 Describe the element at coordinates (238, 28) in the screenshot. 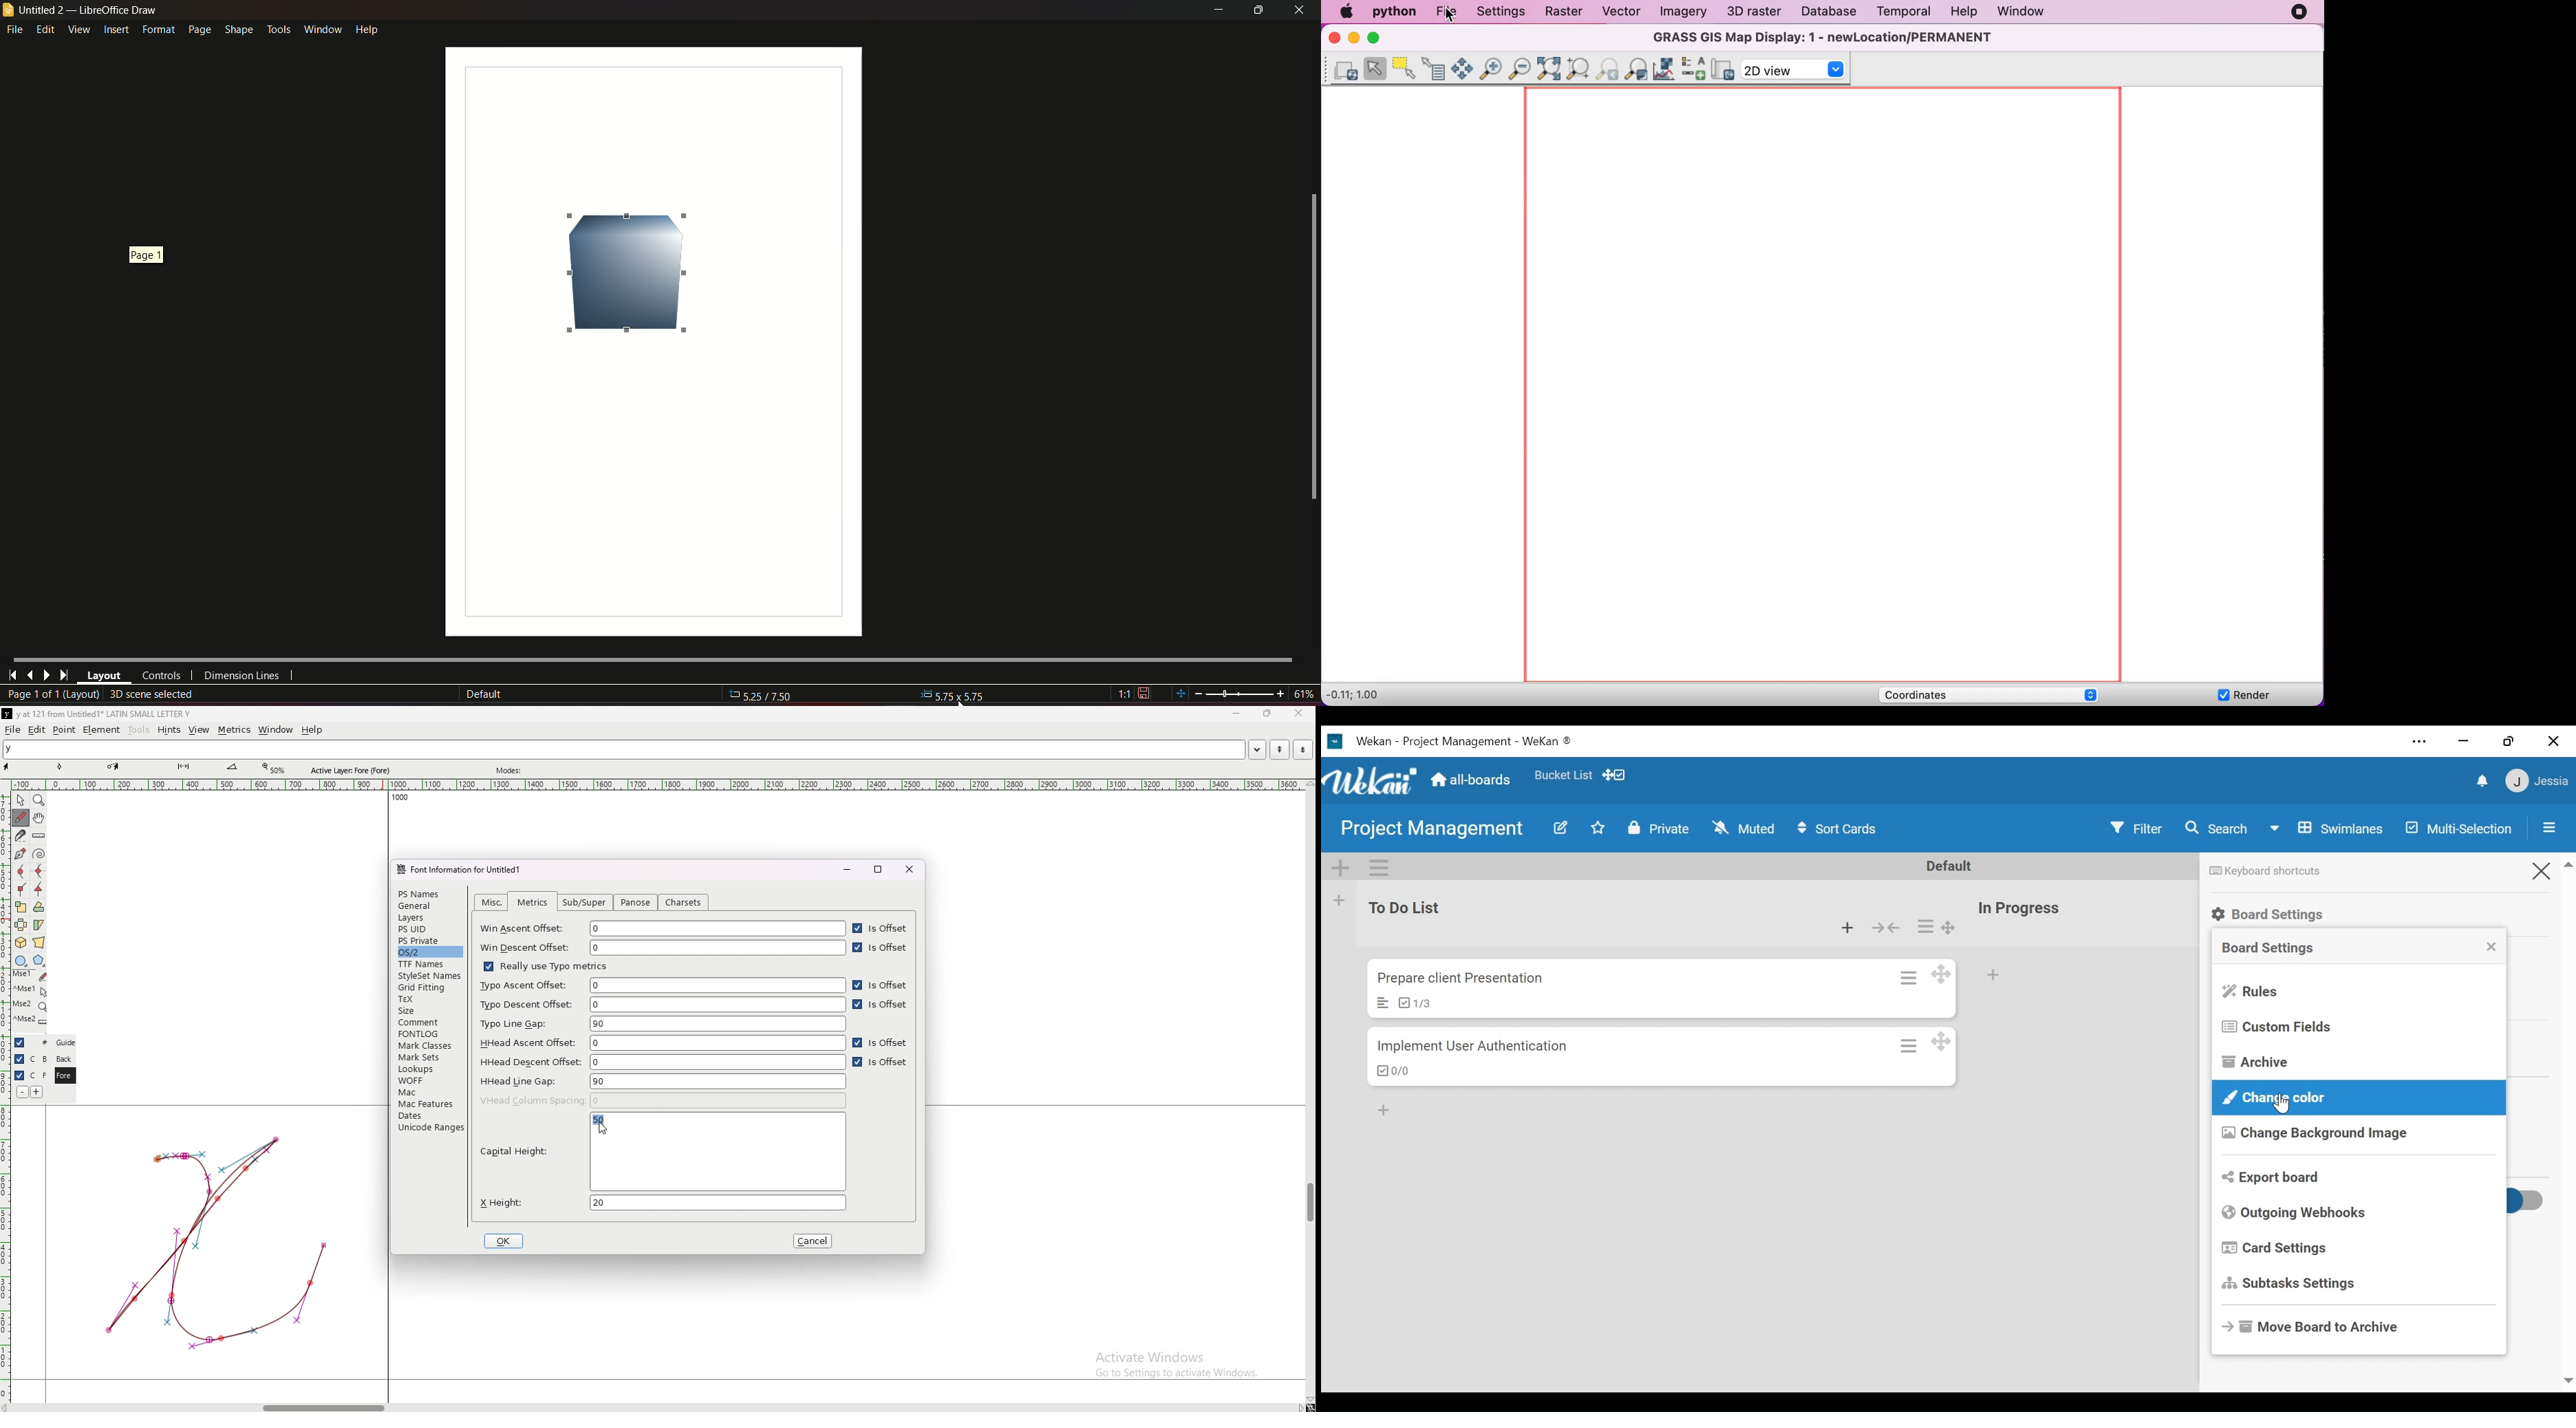

I see `shape` at that location.